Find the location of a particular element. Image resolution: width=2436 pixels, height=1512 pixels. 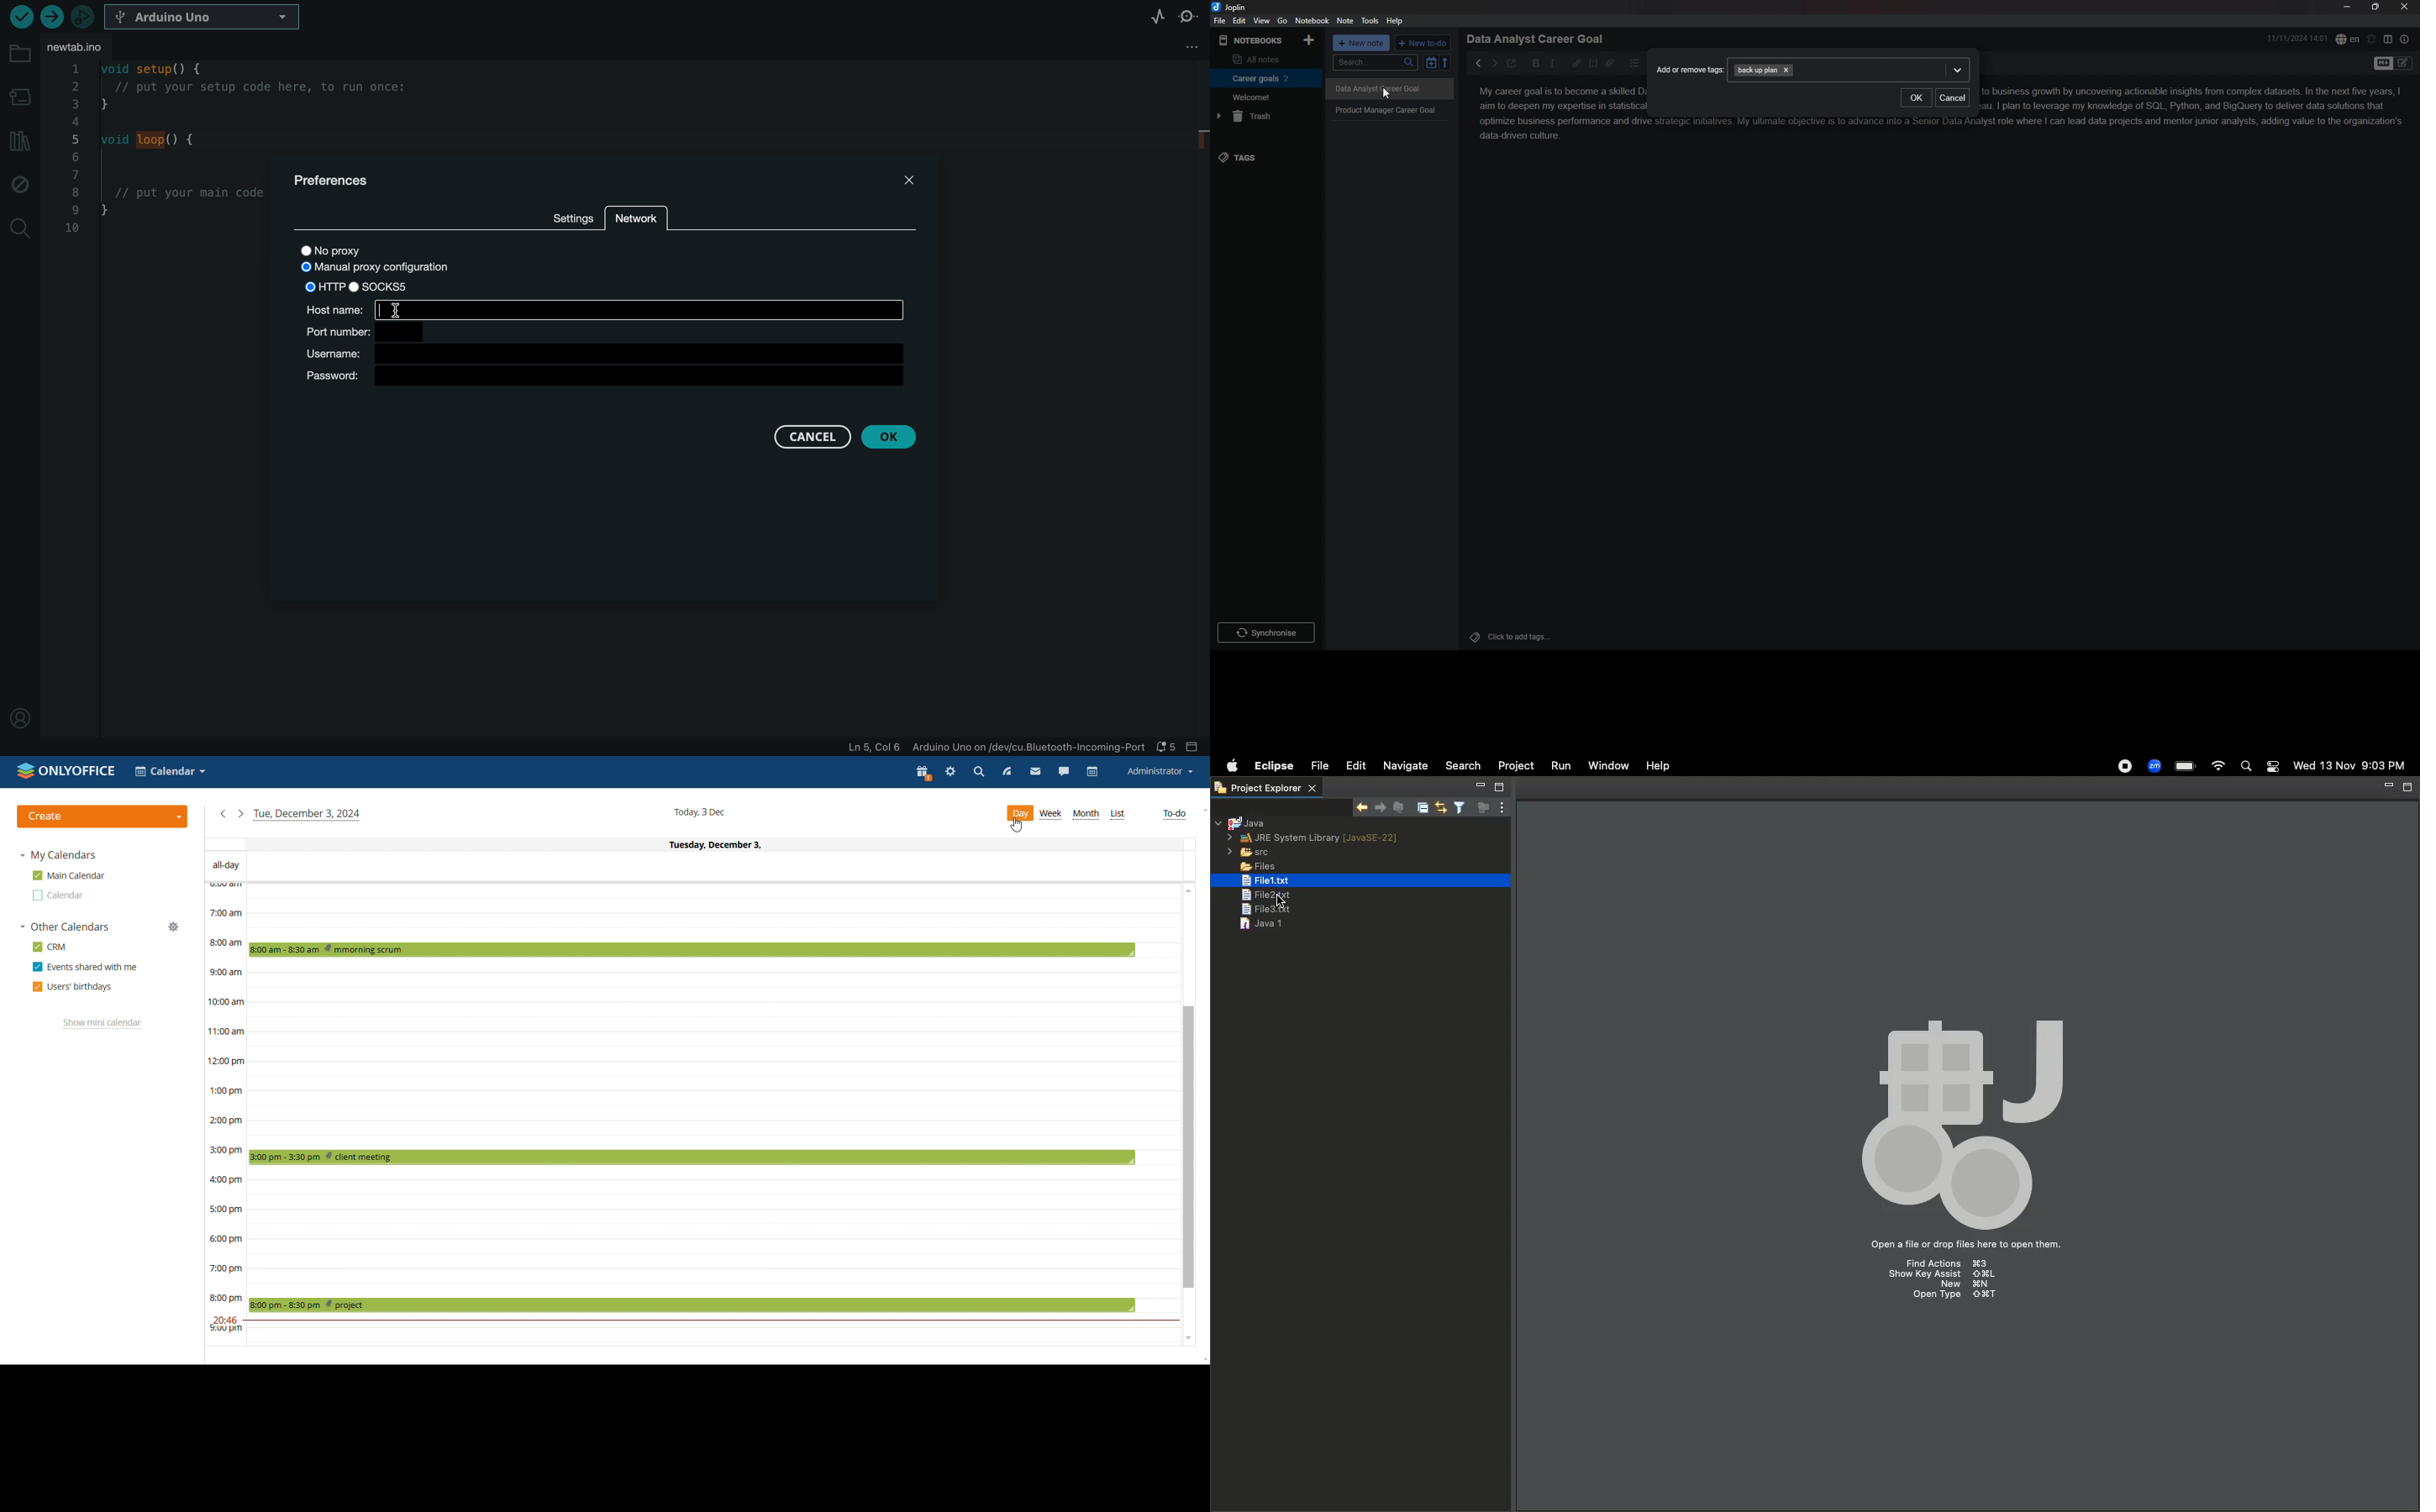

11/11/2024 14:01 is located at coordinates (2298, 38).